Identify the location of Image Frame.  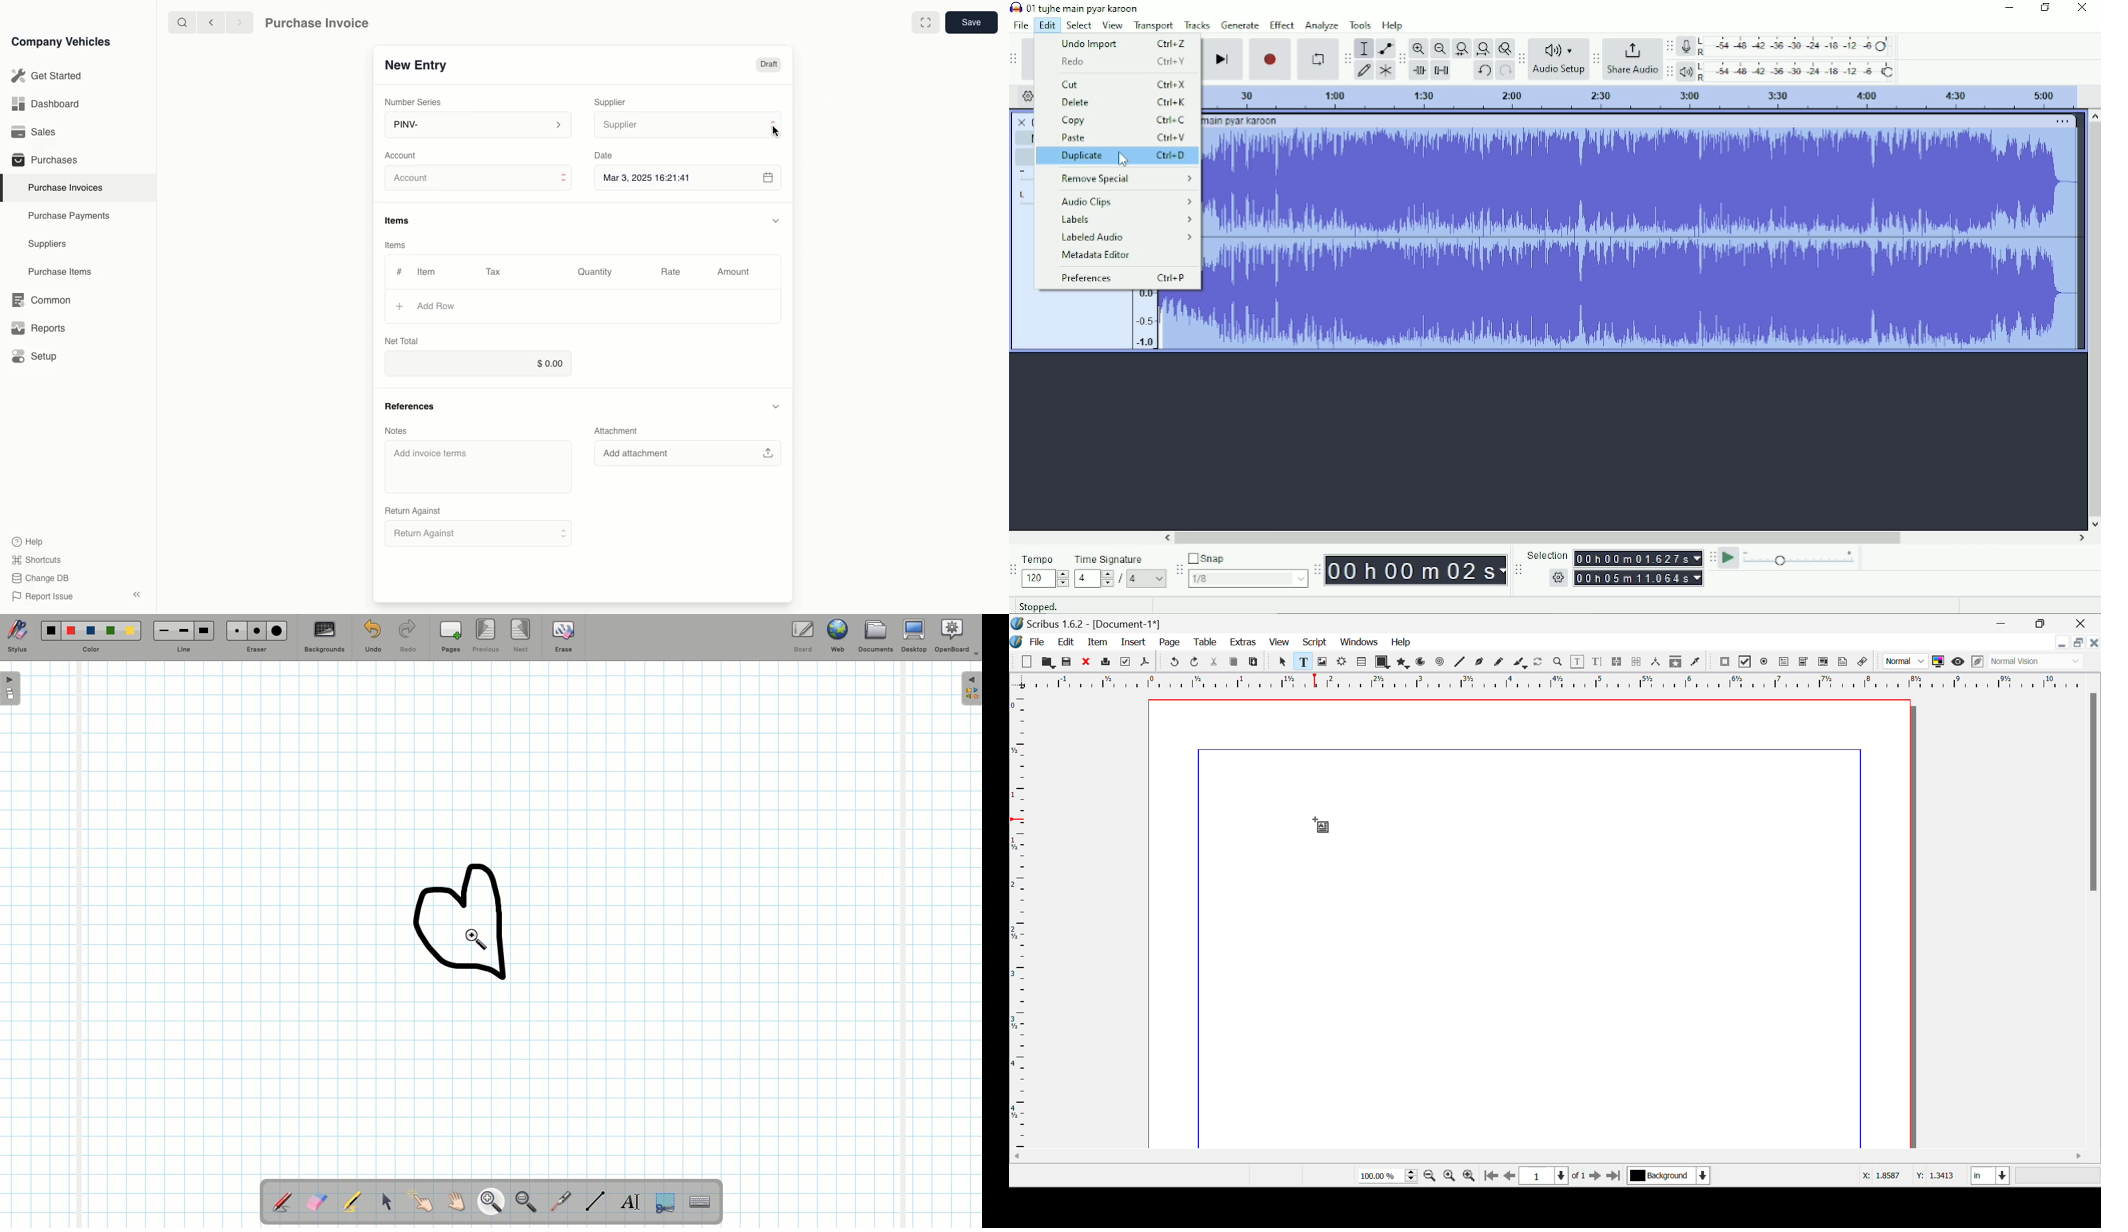
(1322, 662).